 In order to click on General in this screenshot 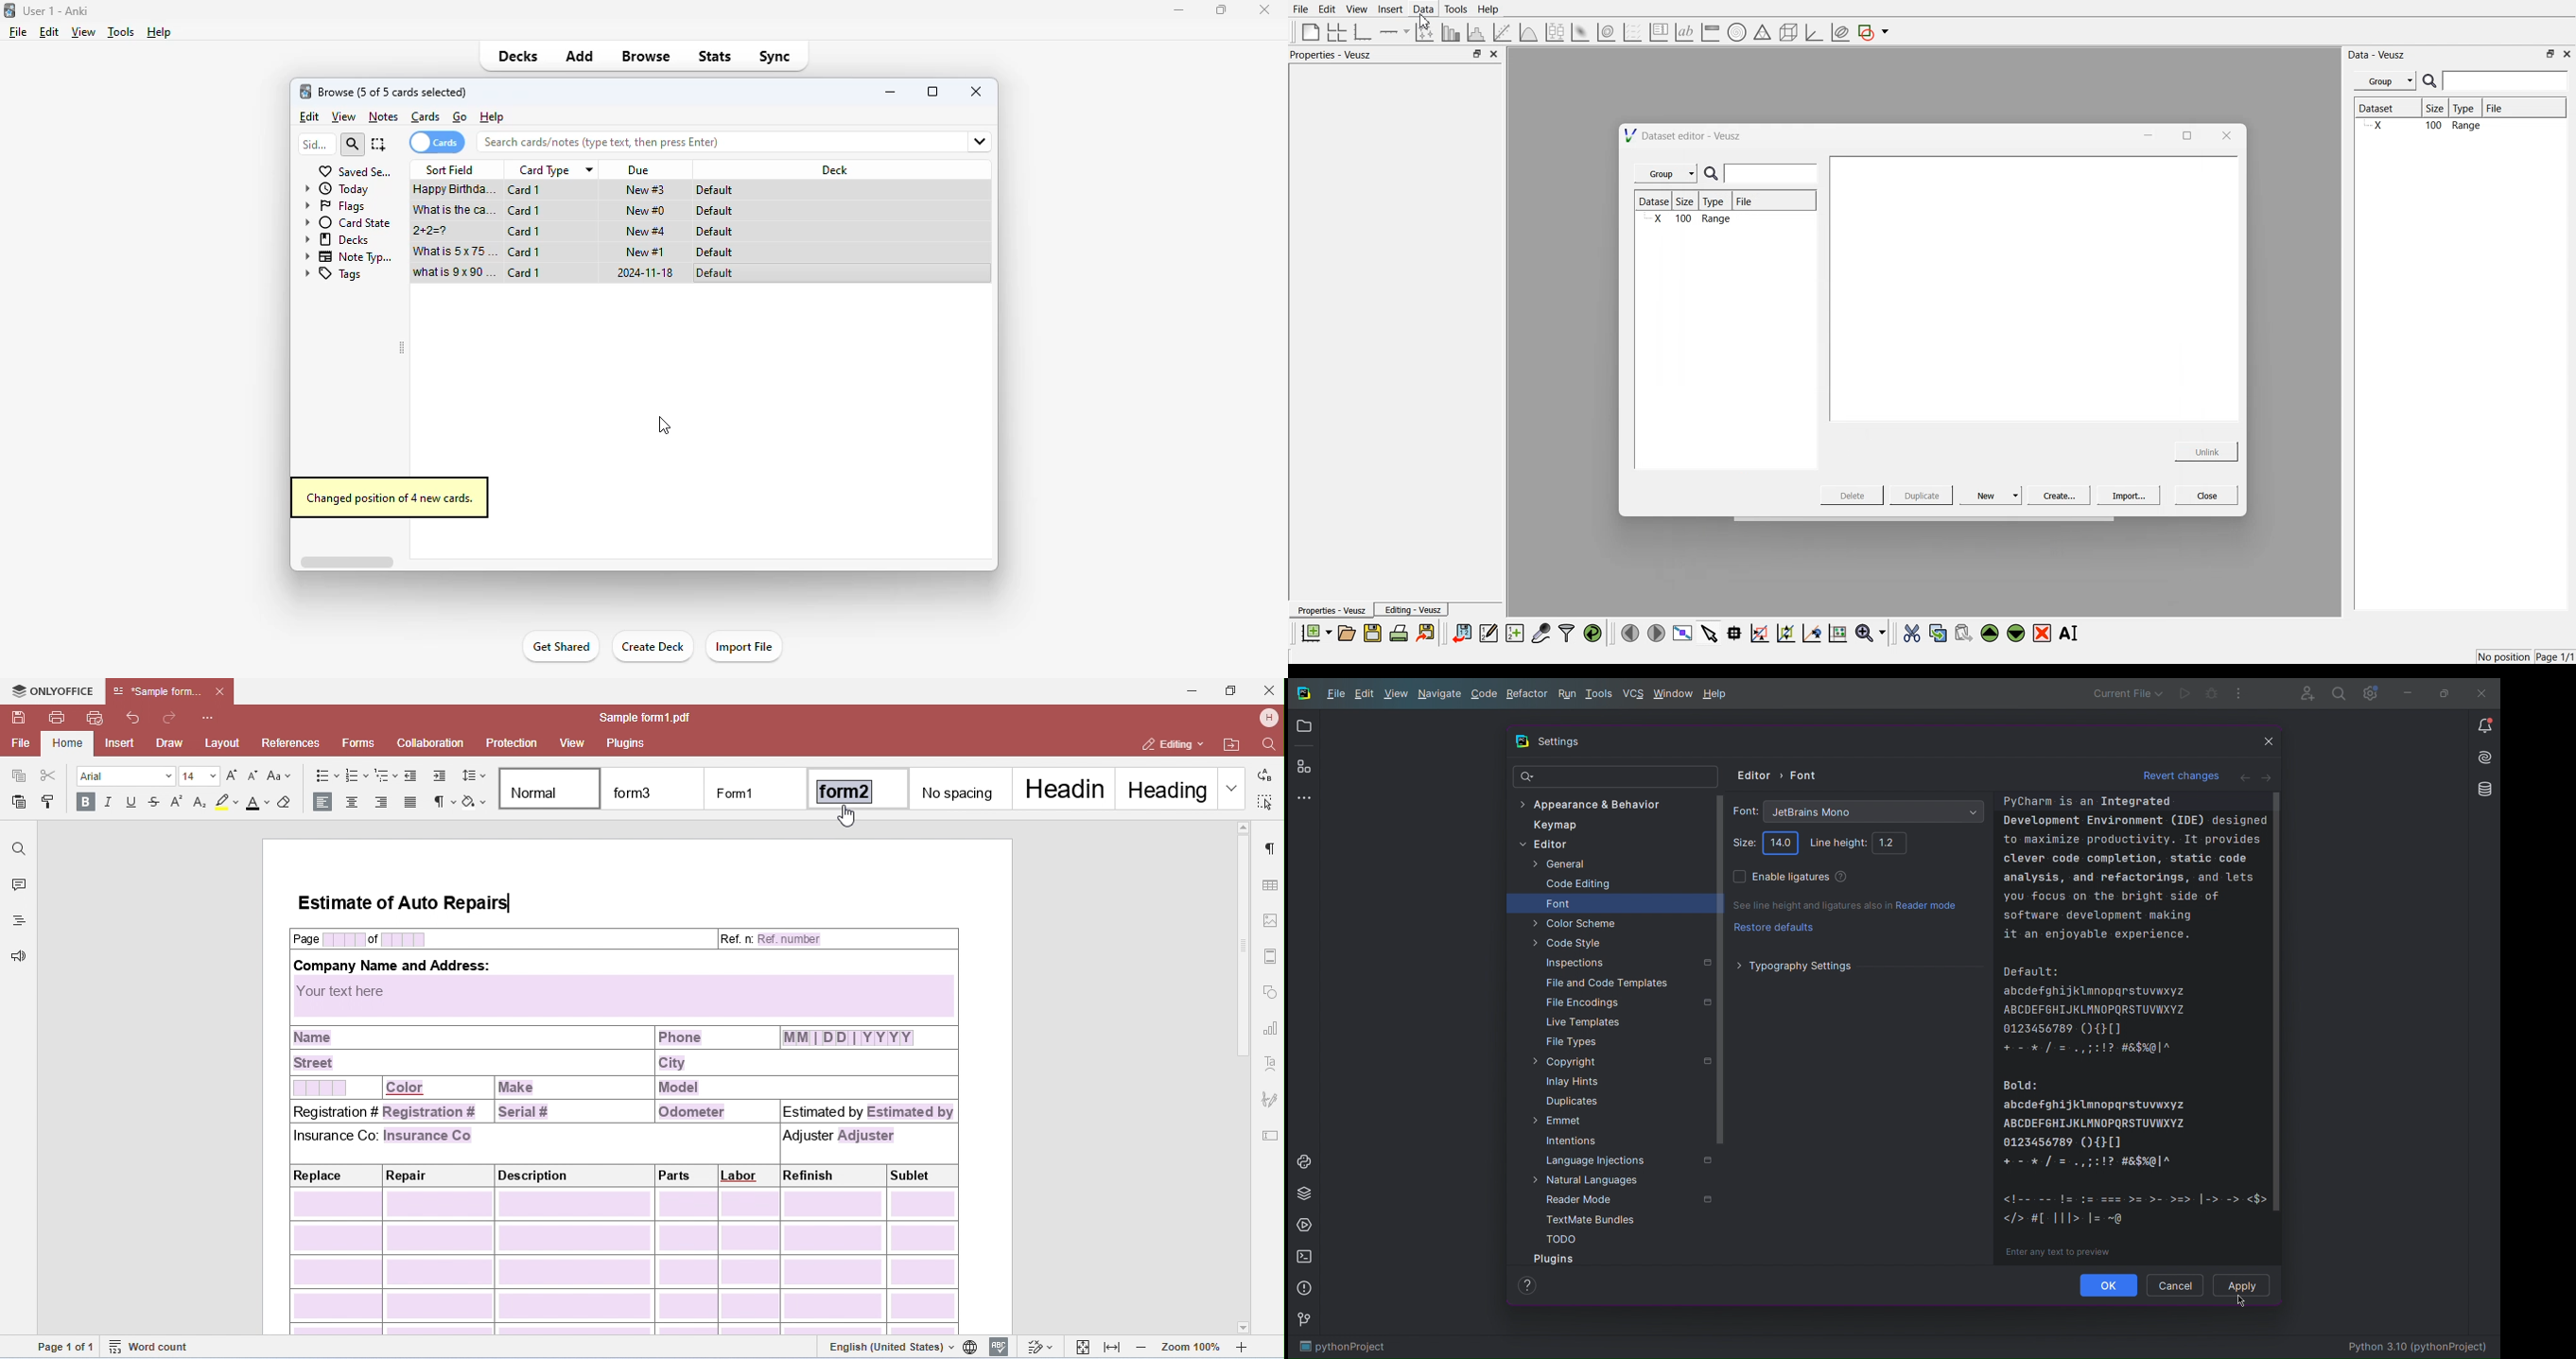, I will do `click(1555, 864)`.